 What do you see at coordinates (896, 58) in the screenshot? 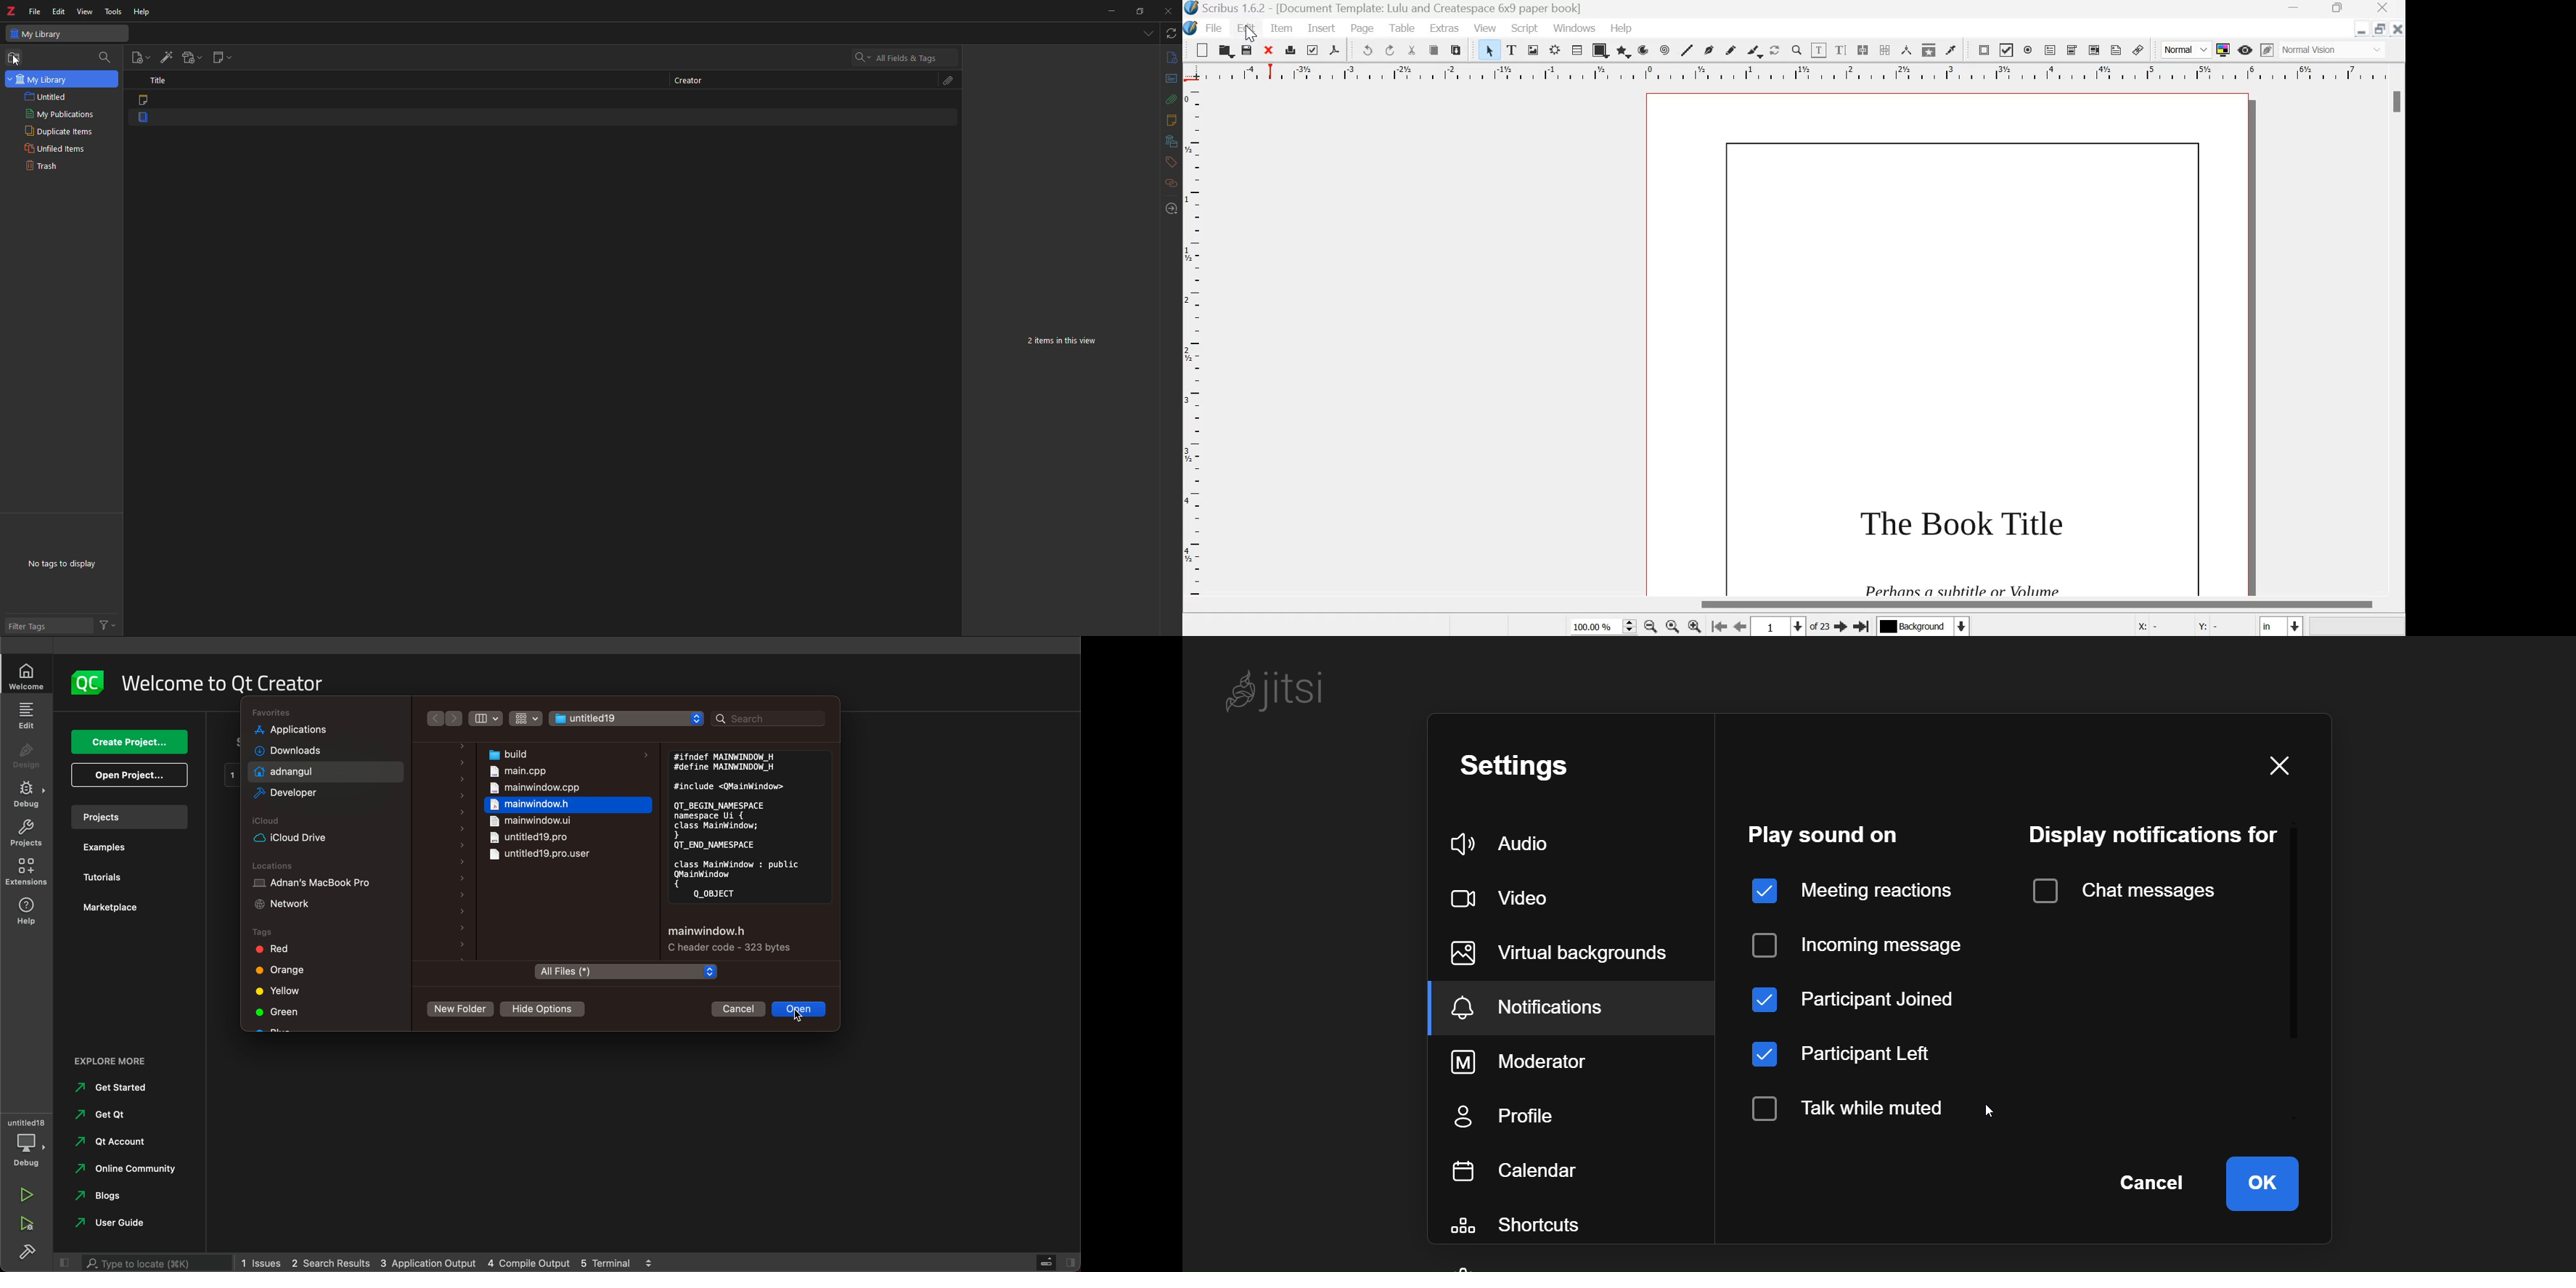
I see `search all fields & tags` at bounding box center [896, 58].